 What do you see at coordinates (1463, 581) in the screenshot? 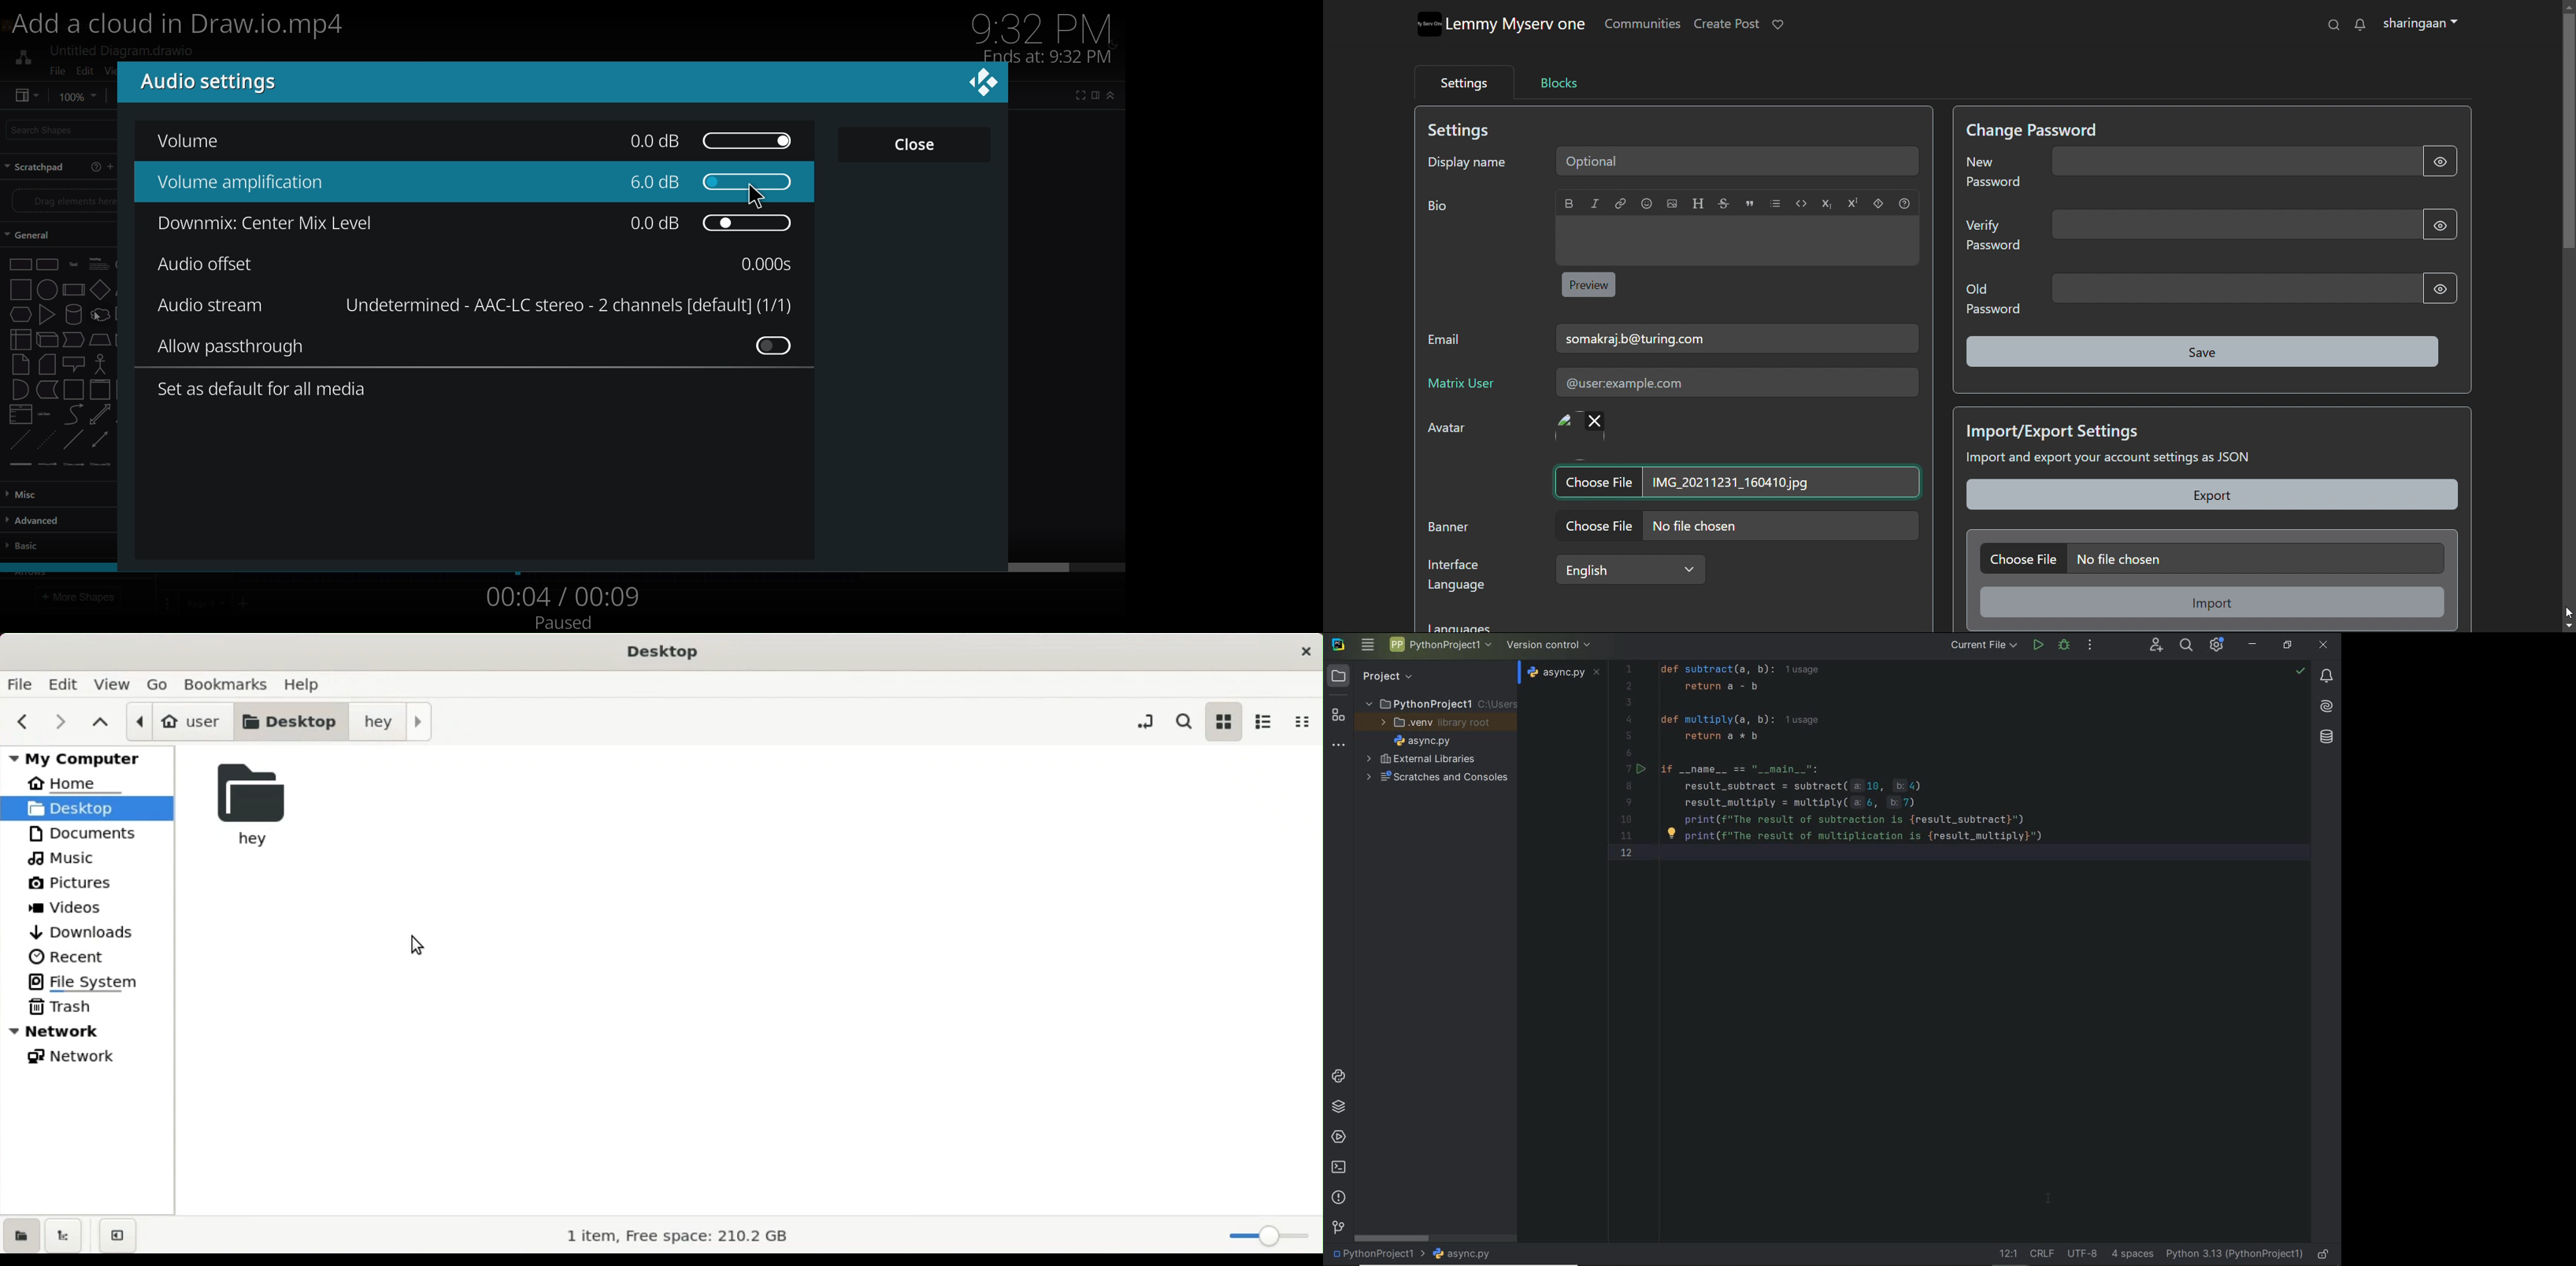
I see `Interface Language` at bounding box center [1463, 581].